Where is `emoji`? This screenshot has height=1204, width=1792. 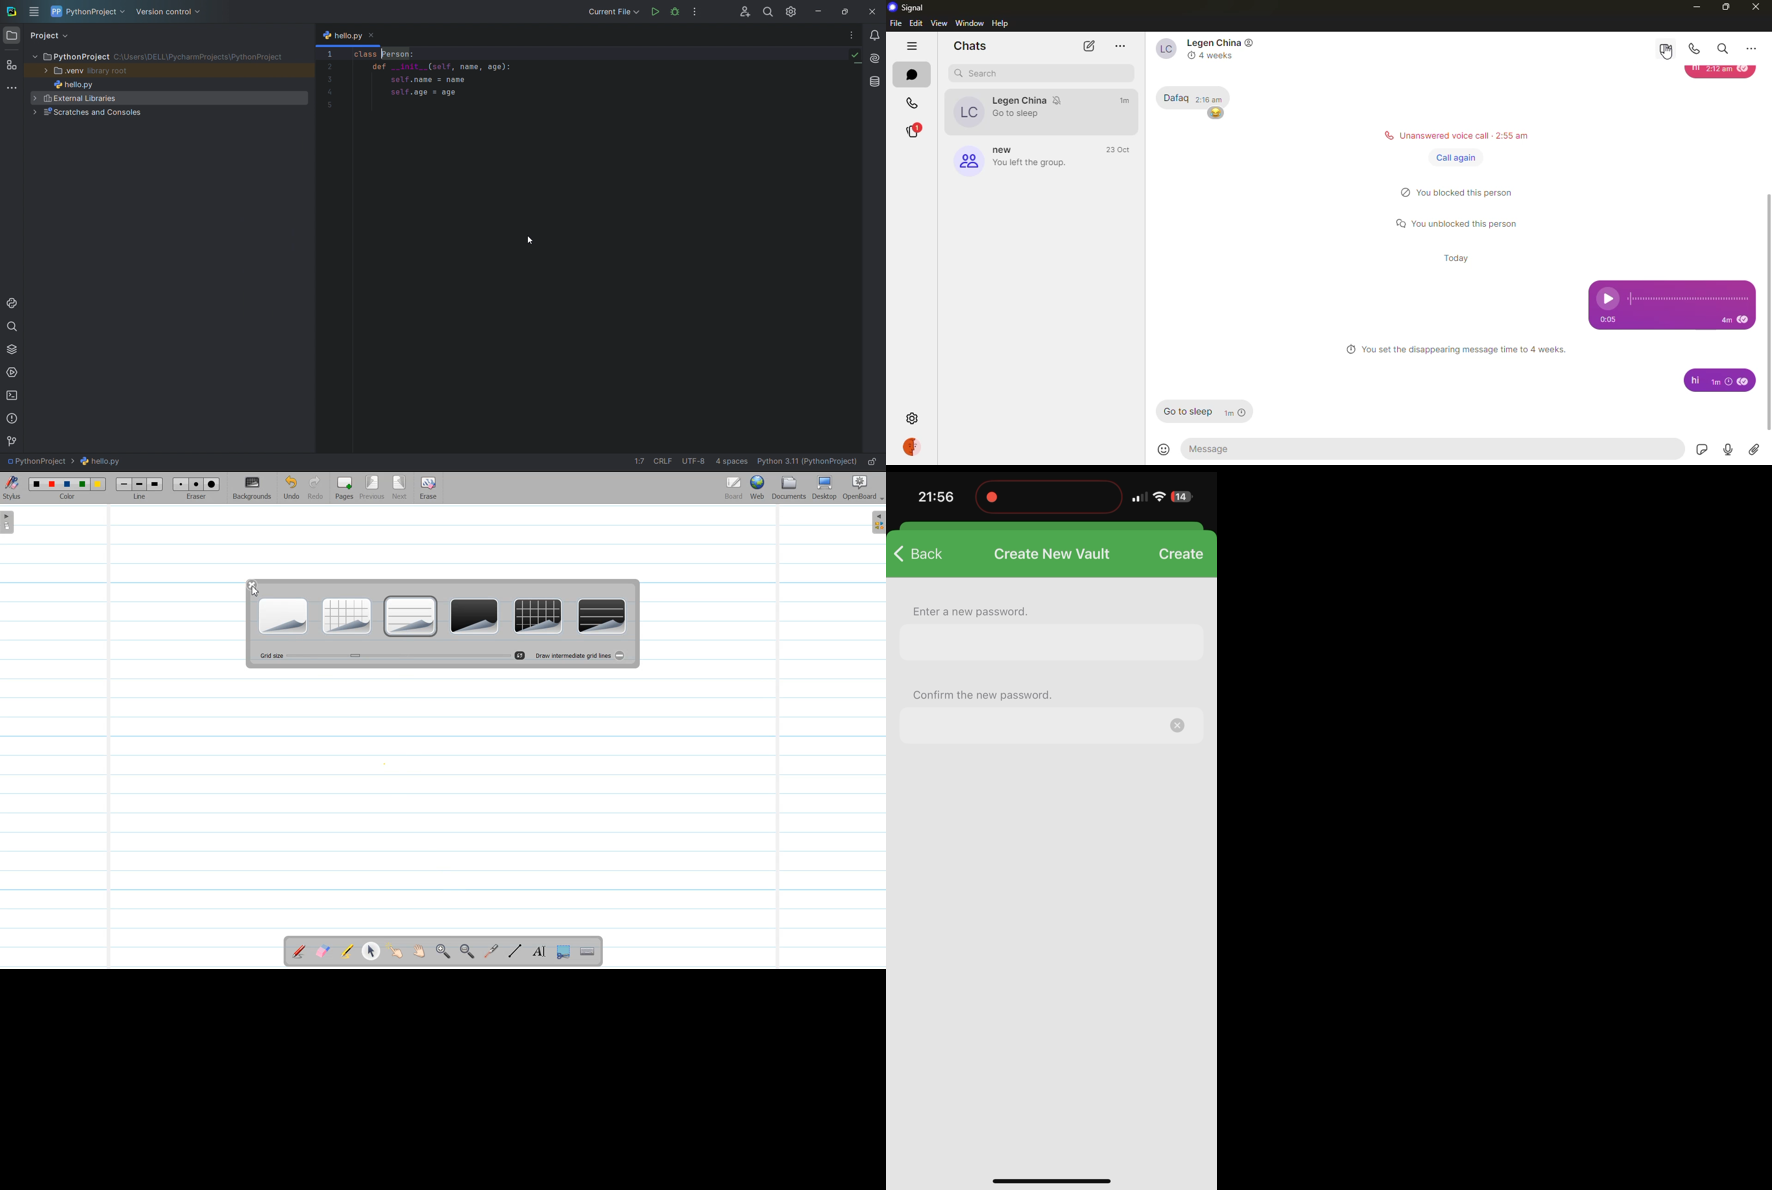 emoji is located at coordinates (1214, 114).